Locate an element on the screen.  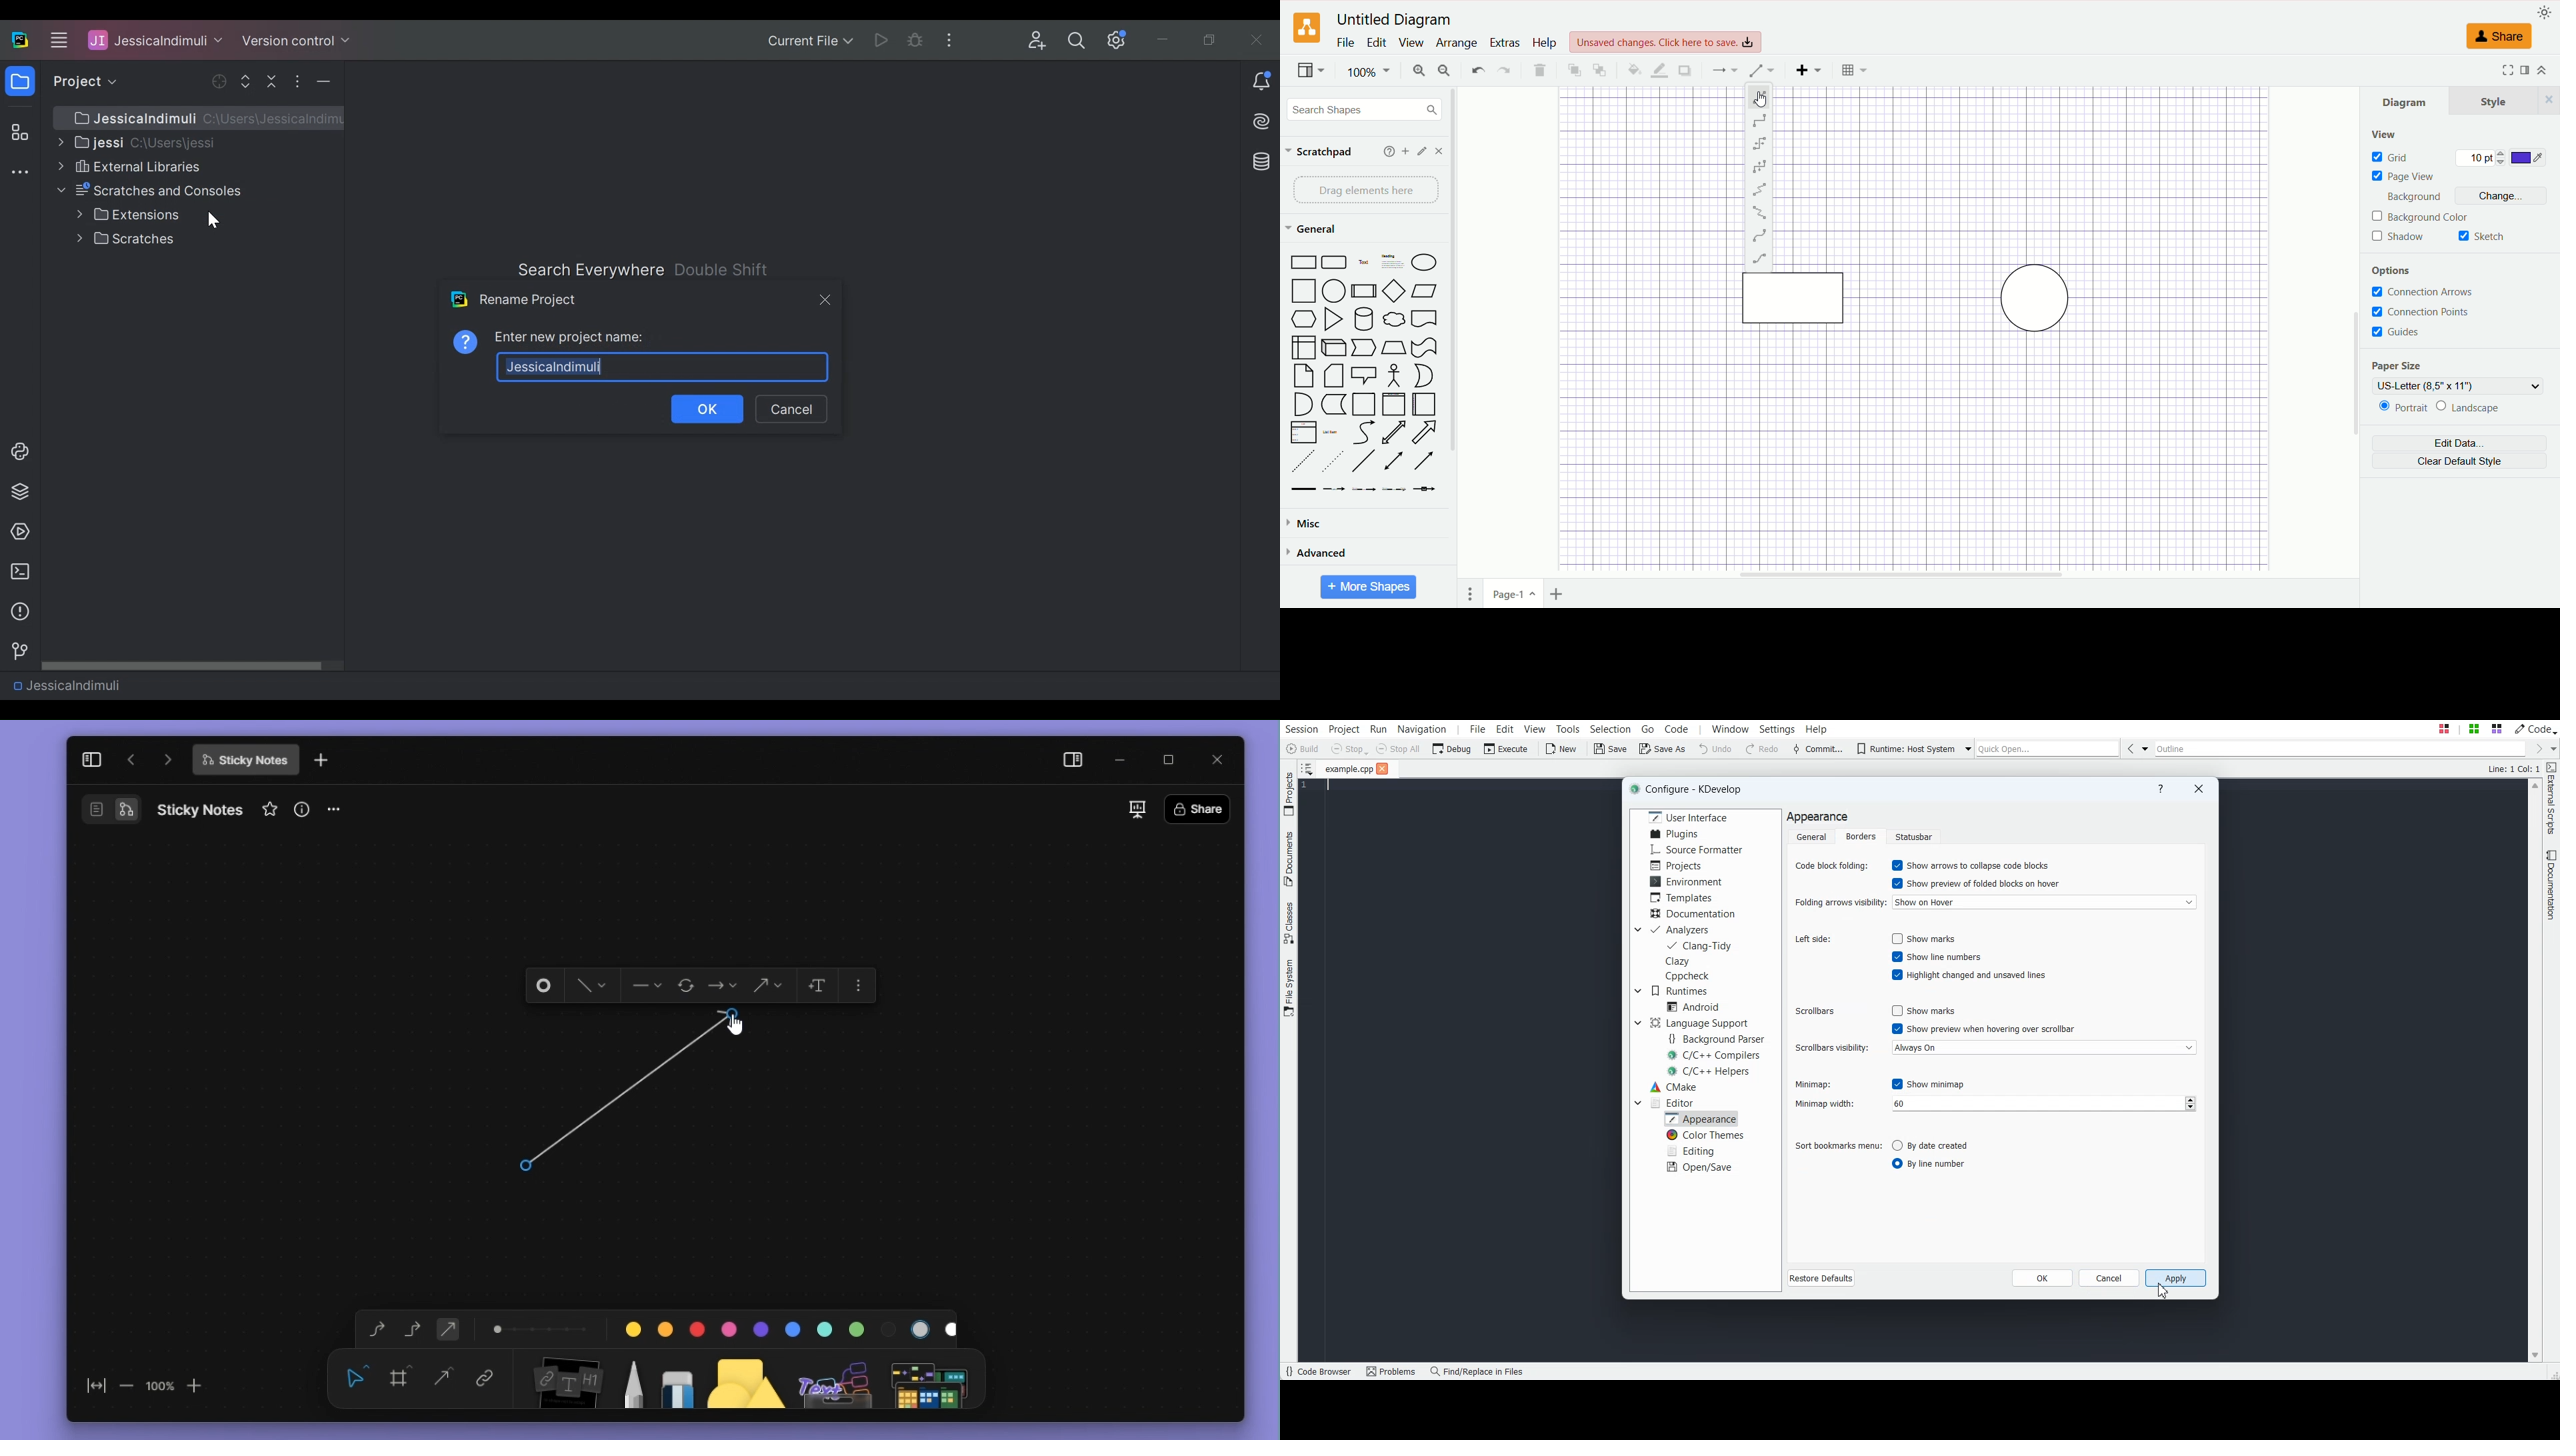
Connector with Label is located at coordinates (1335, 492).